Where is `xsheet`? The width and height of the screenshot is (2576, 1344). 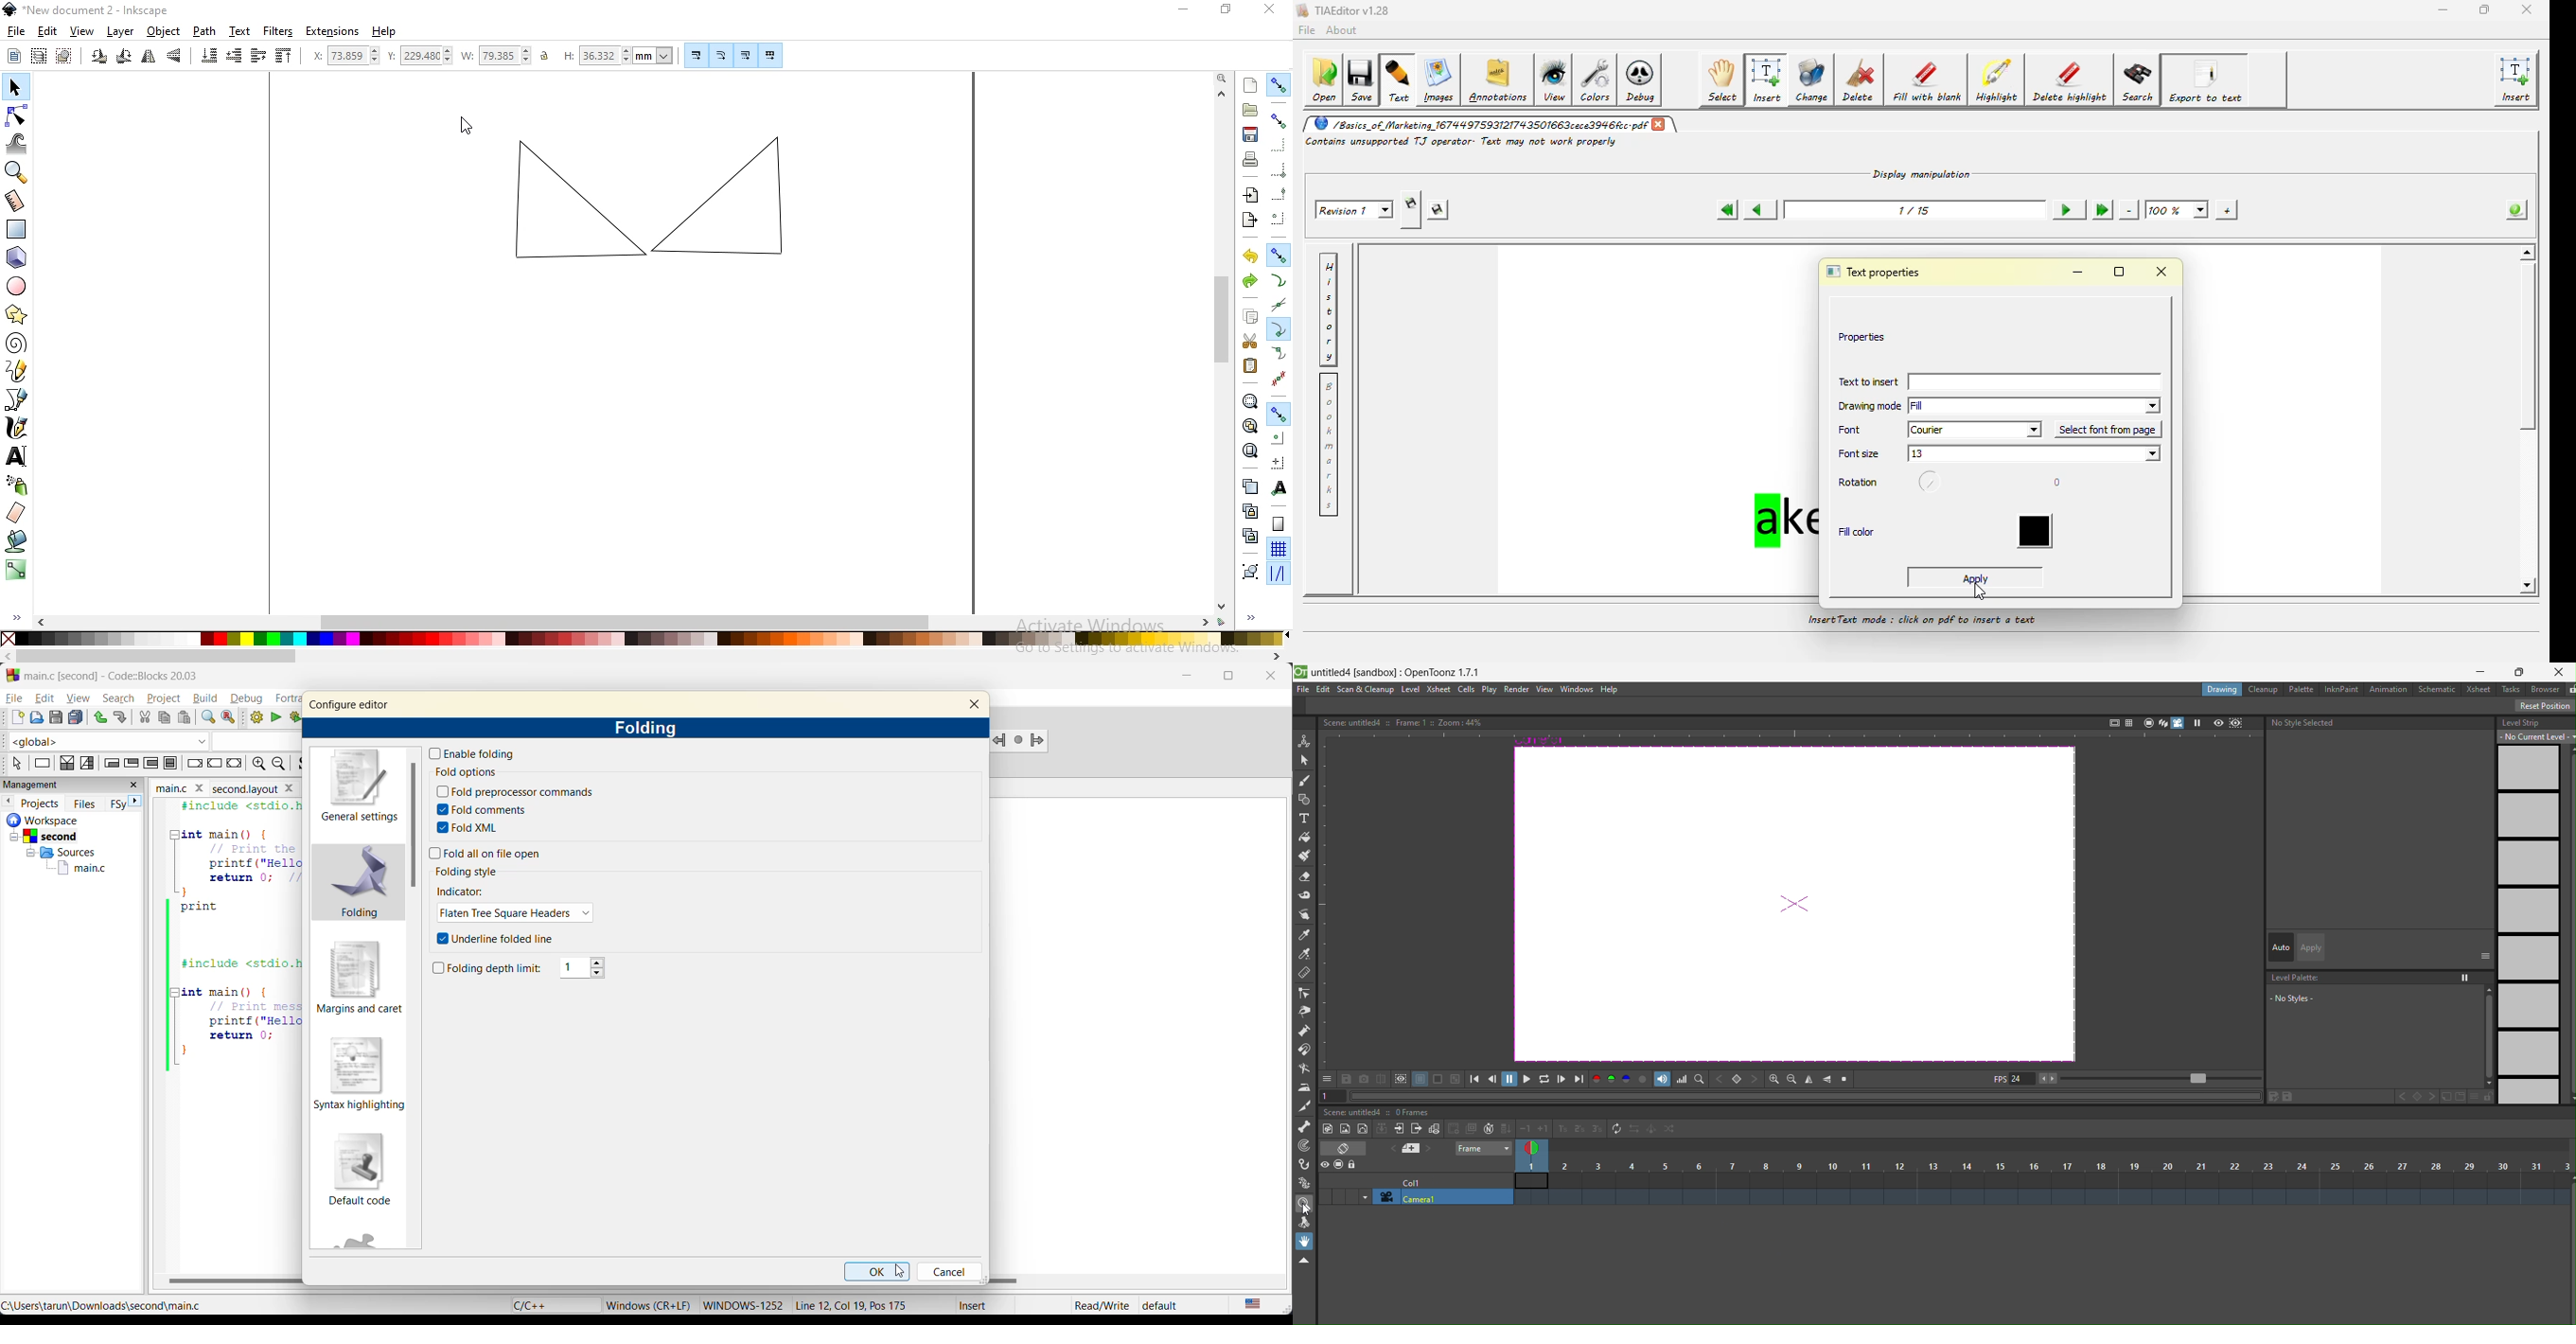 xsheet is located at coordinates (2480, 689).